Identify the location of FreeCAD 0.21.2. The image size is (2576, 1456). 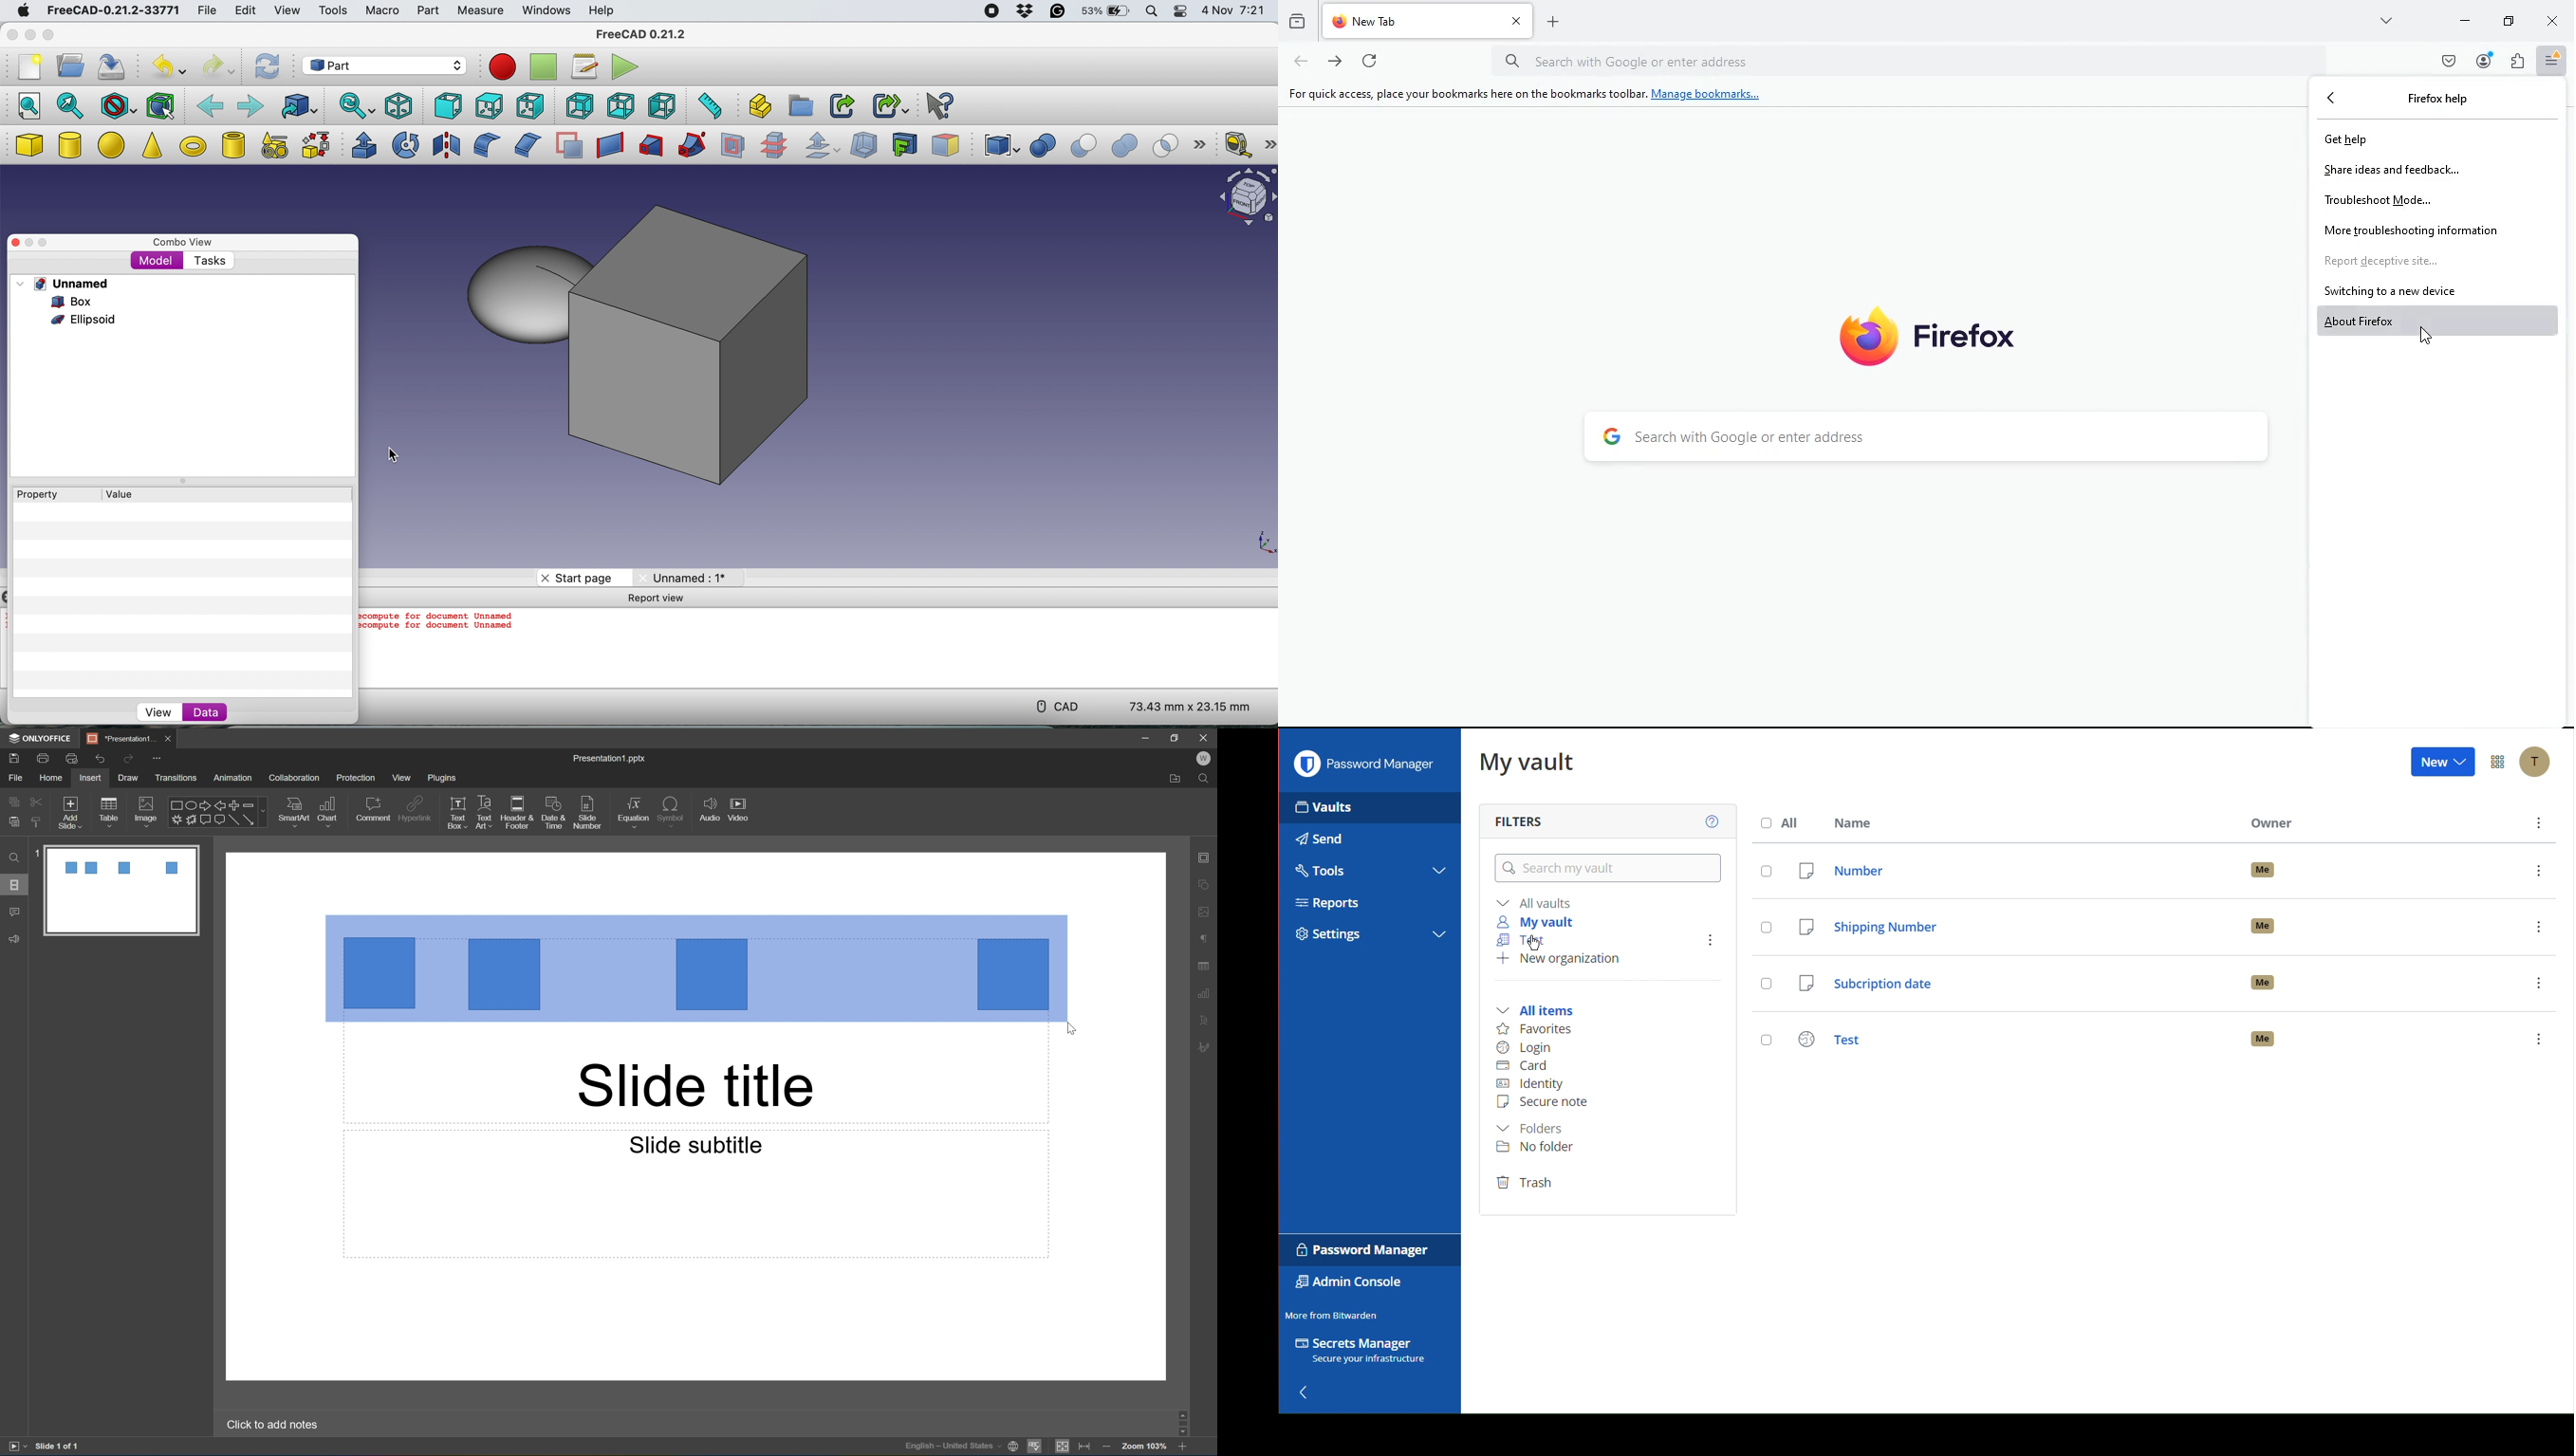
(641, 34).